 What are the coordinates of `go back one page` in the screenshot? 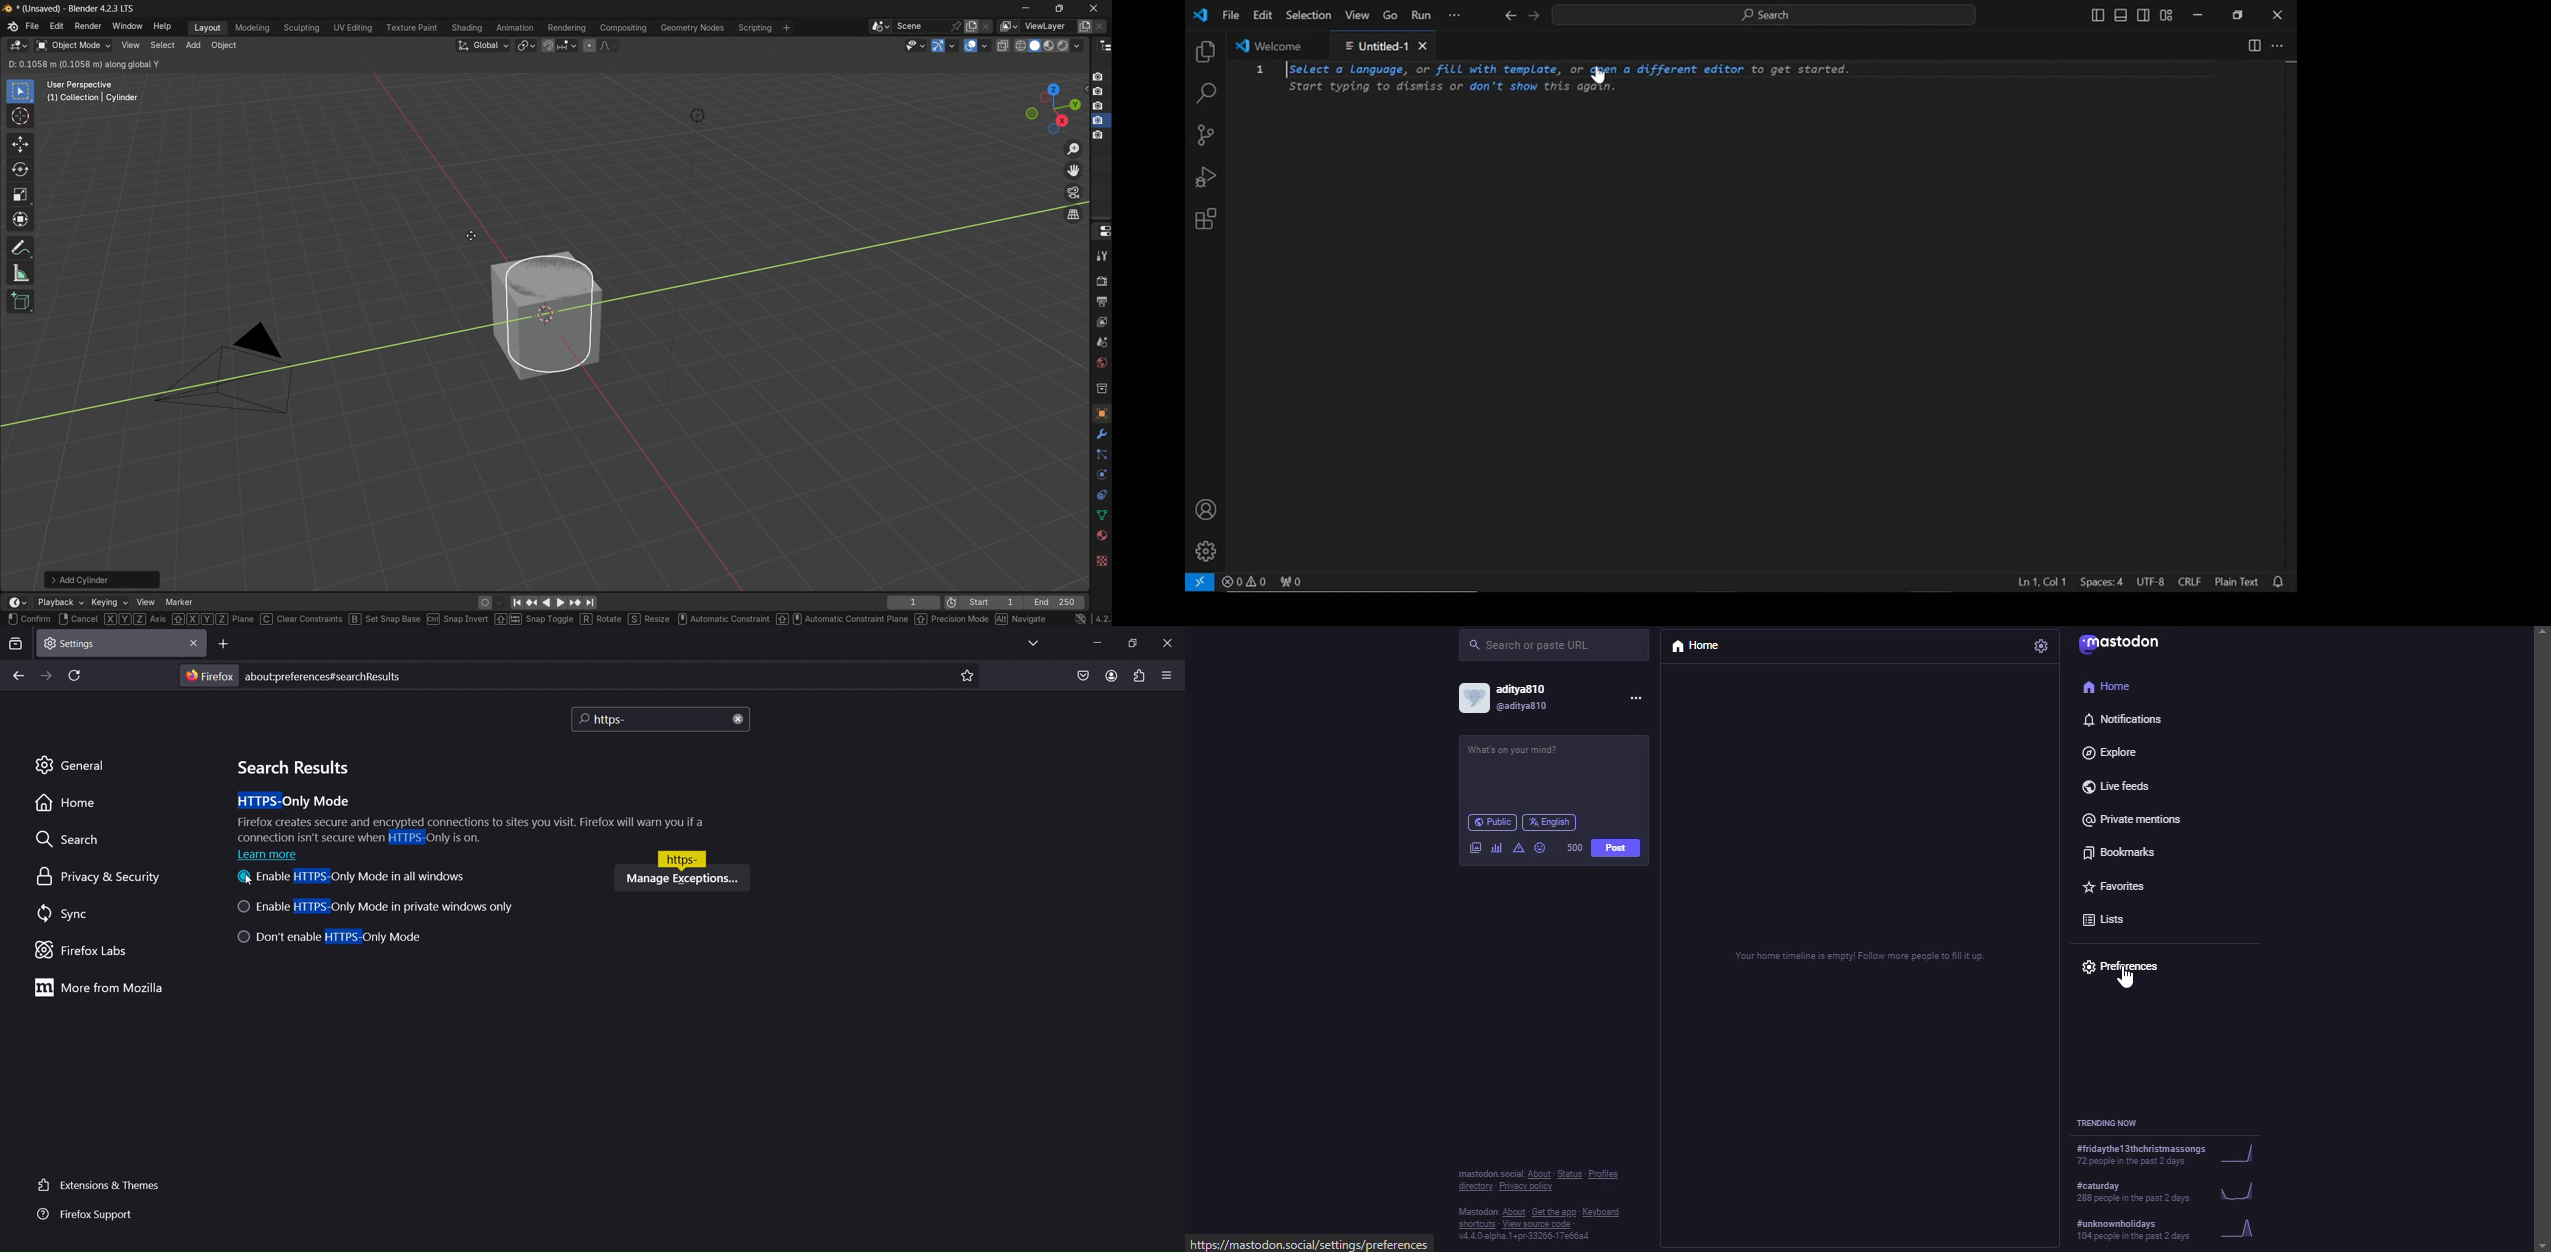 It's located at (17, 677).